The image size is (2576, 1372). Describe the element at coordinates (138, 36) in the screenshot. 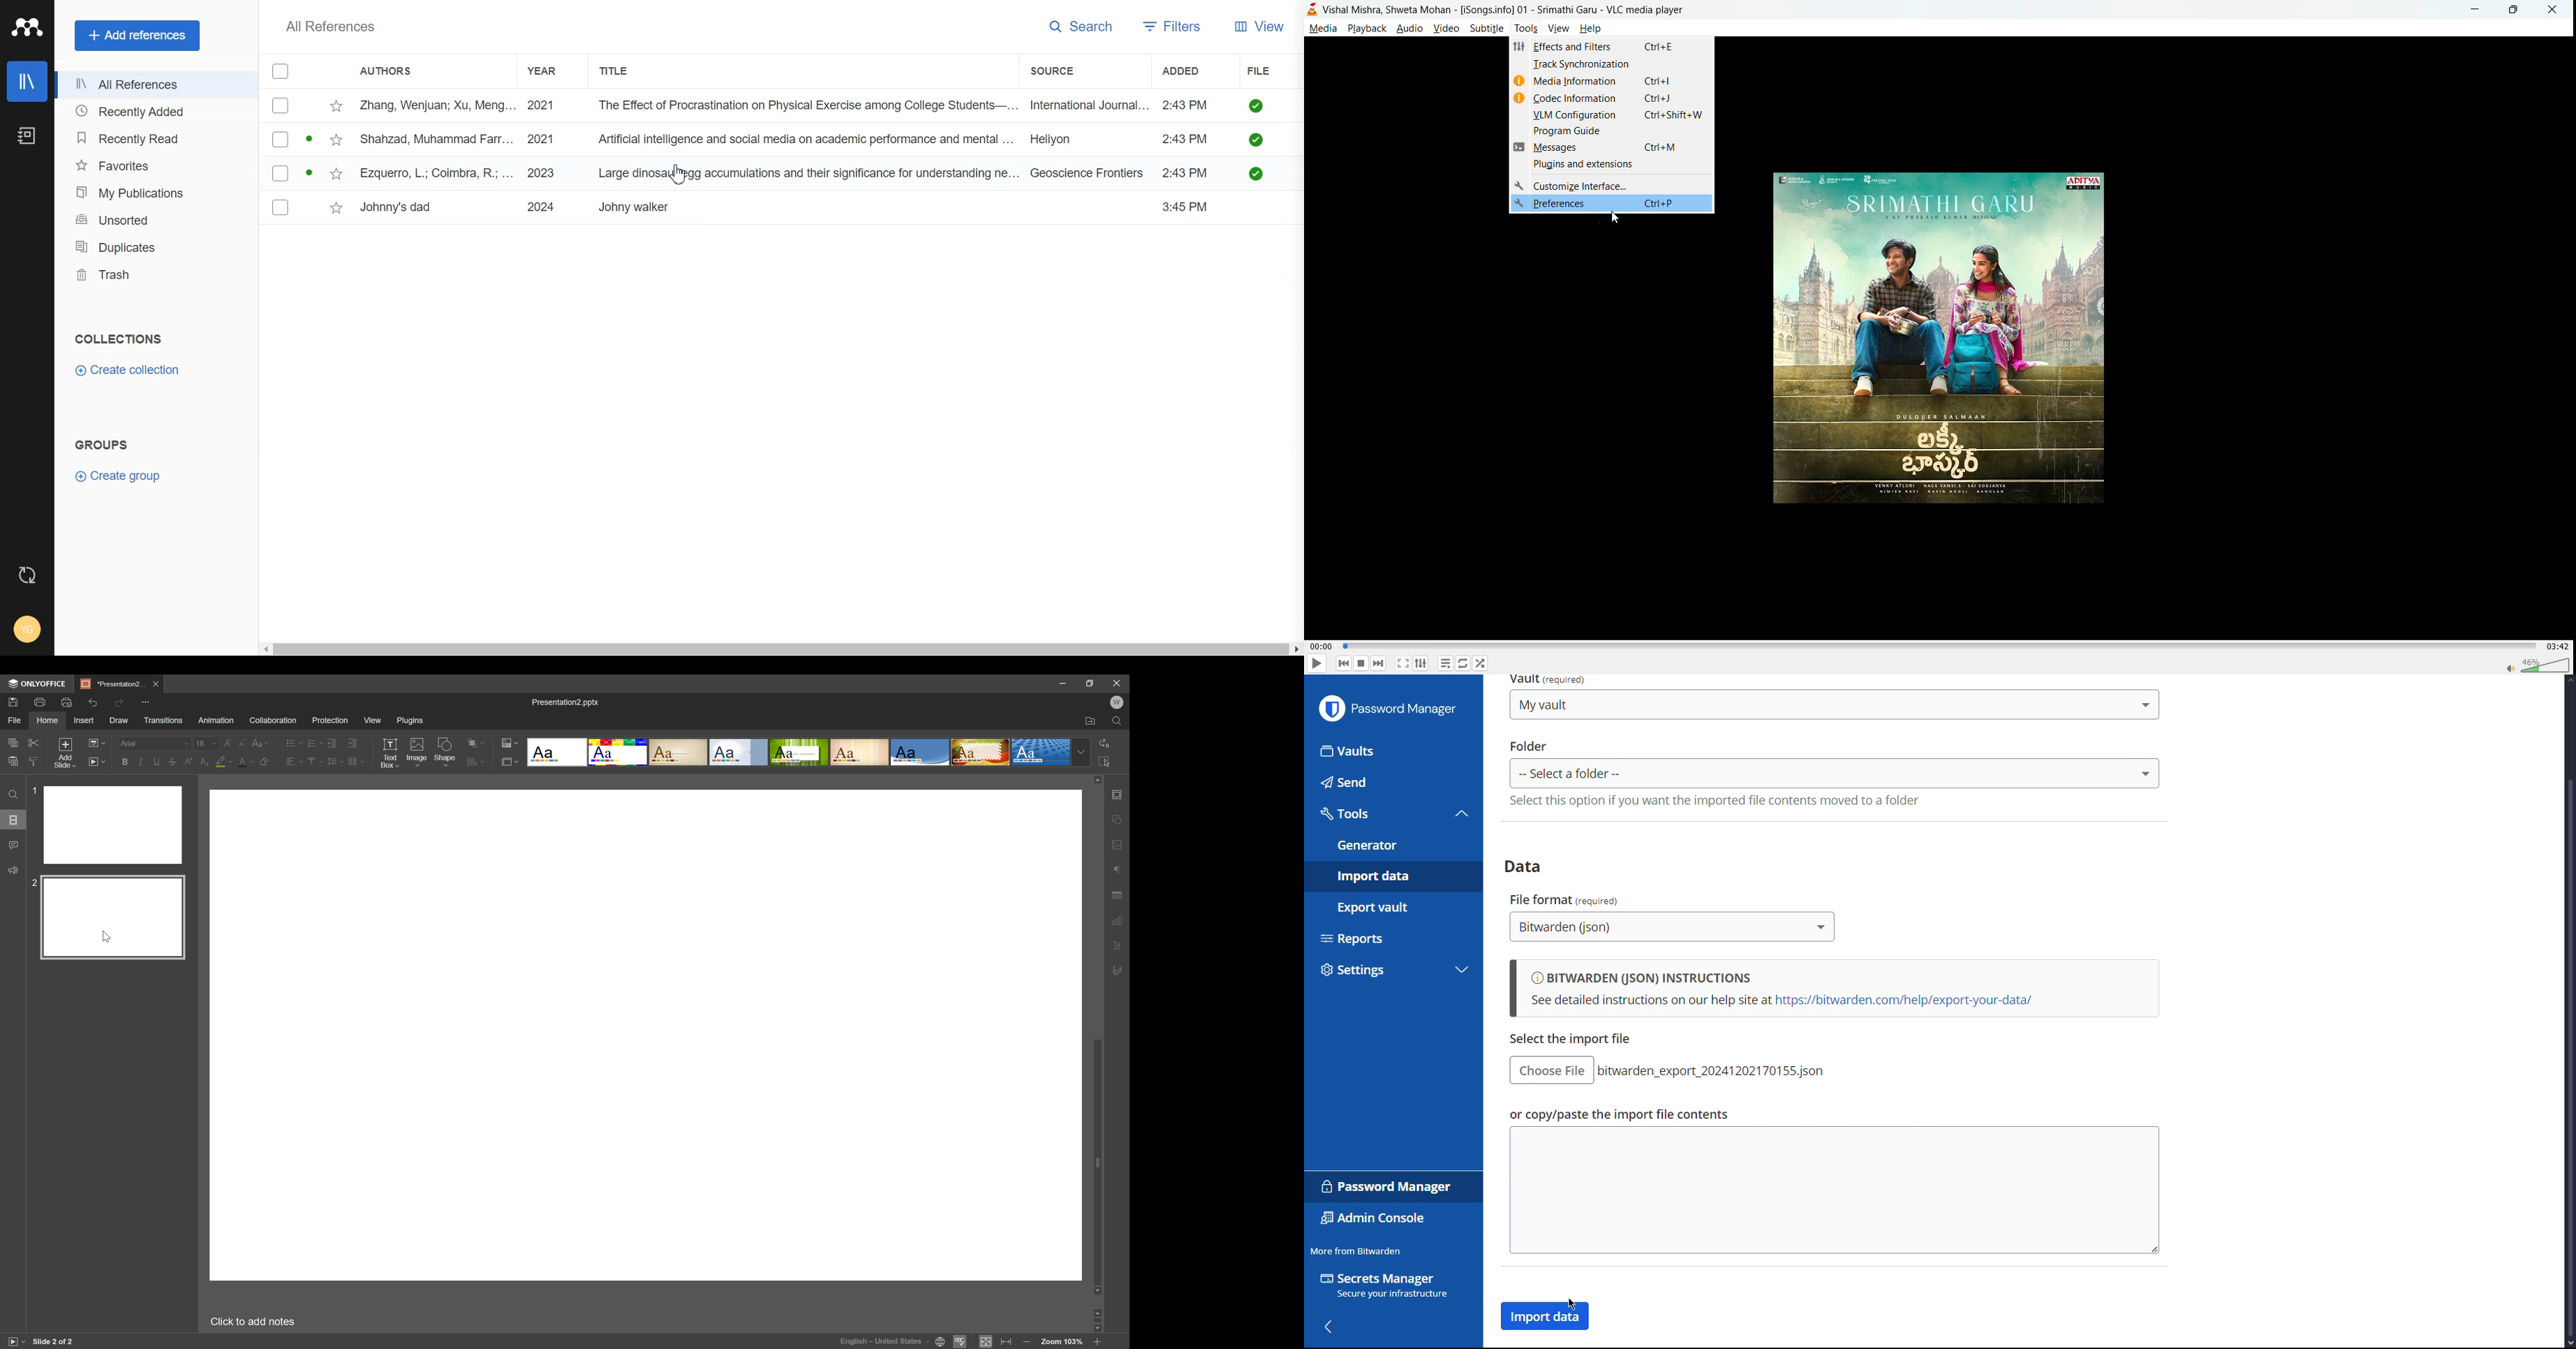

I see `Add references` at that location.